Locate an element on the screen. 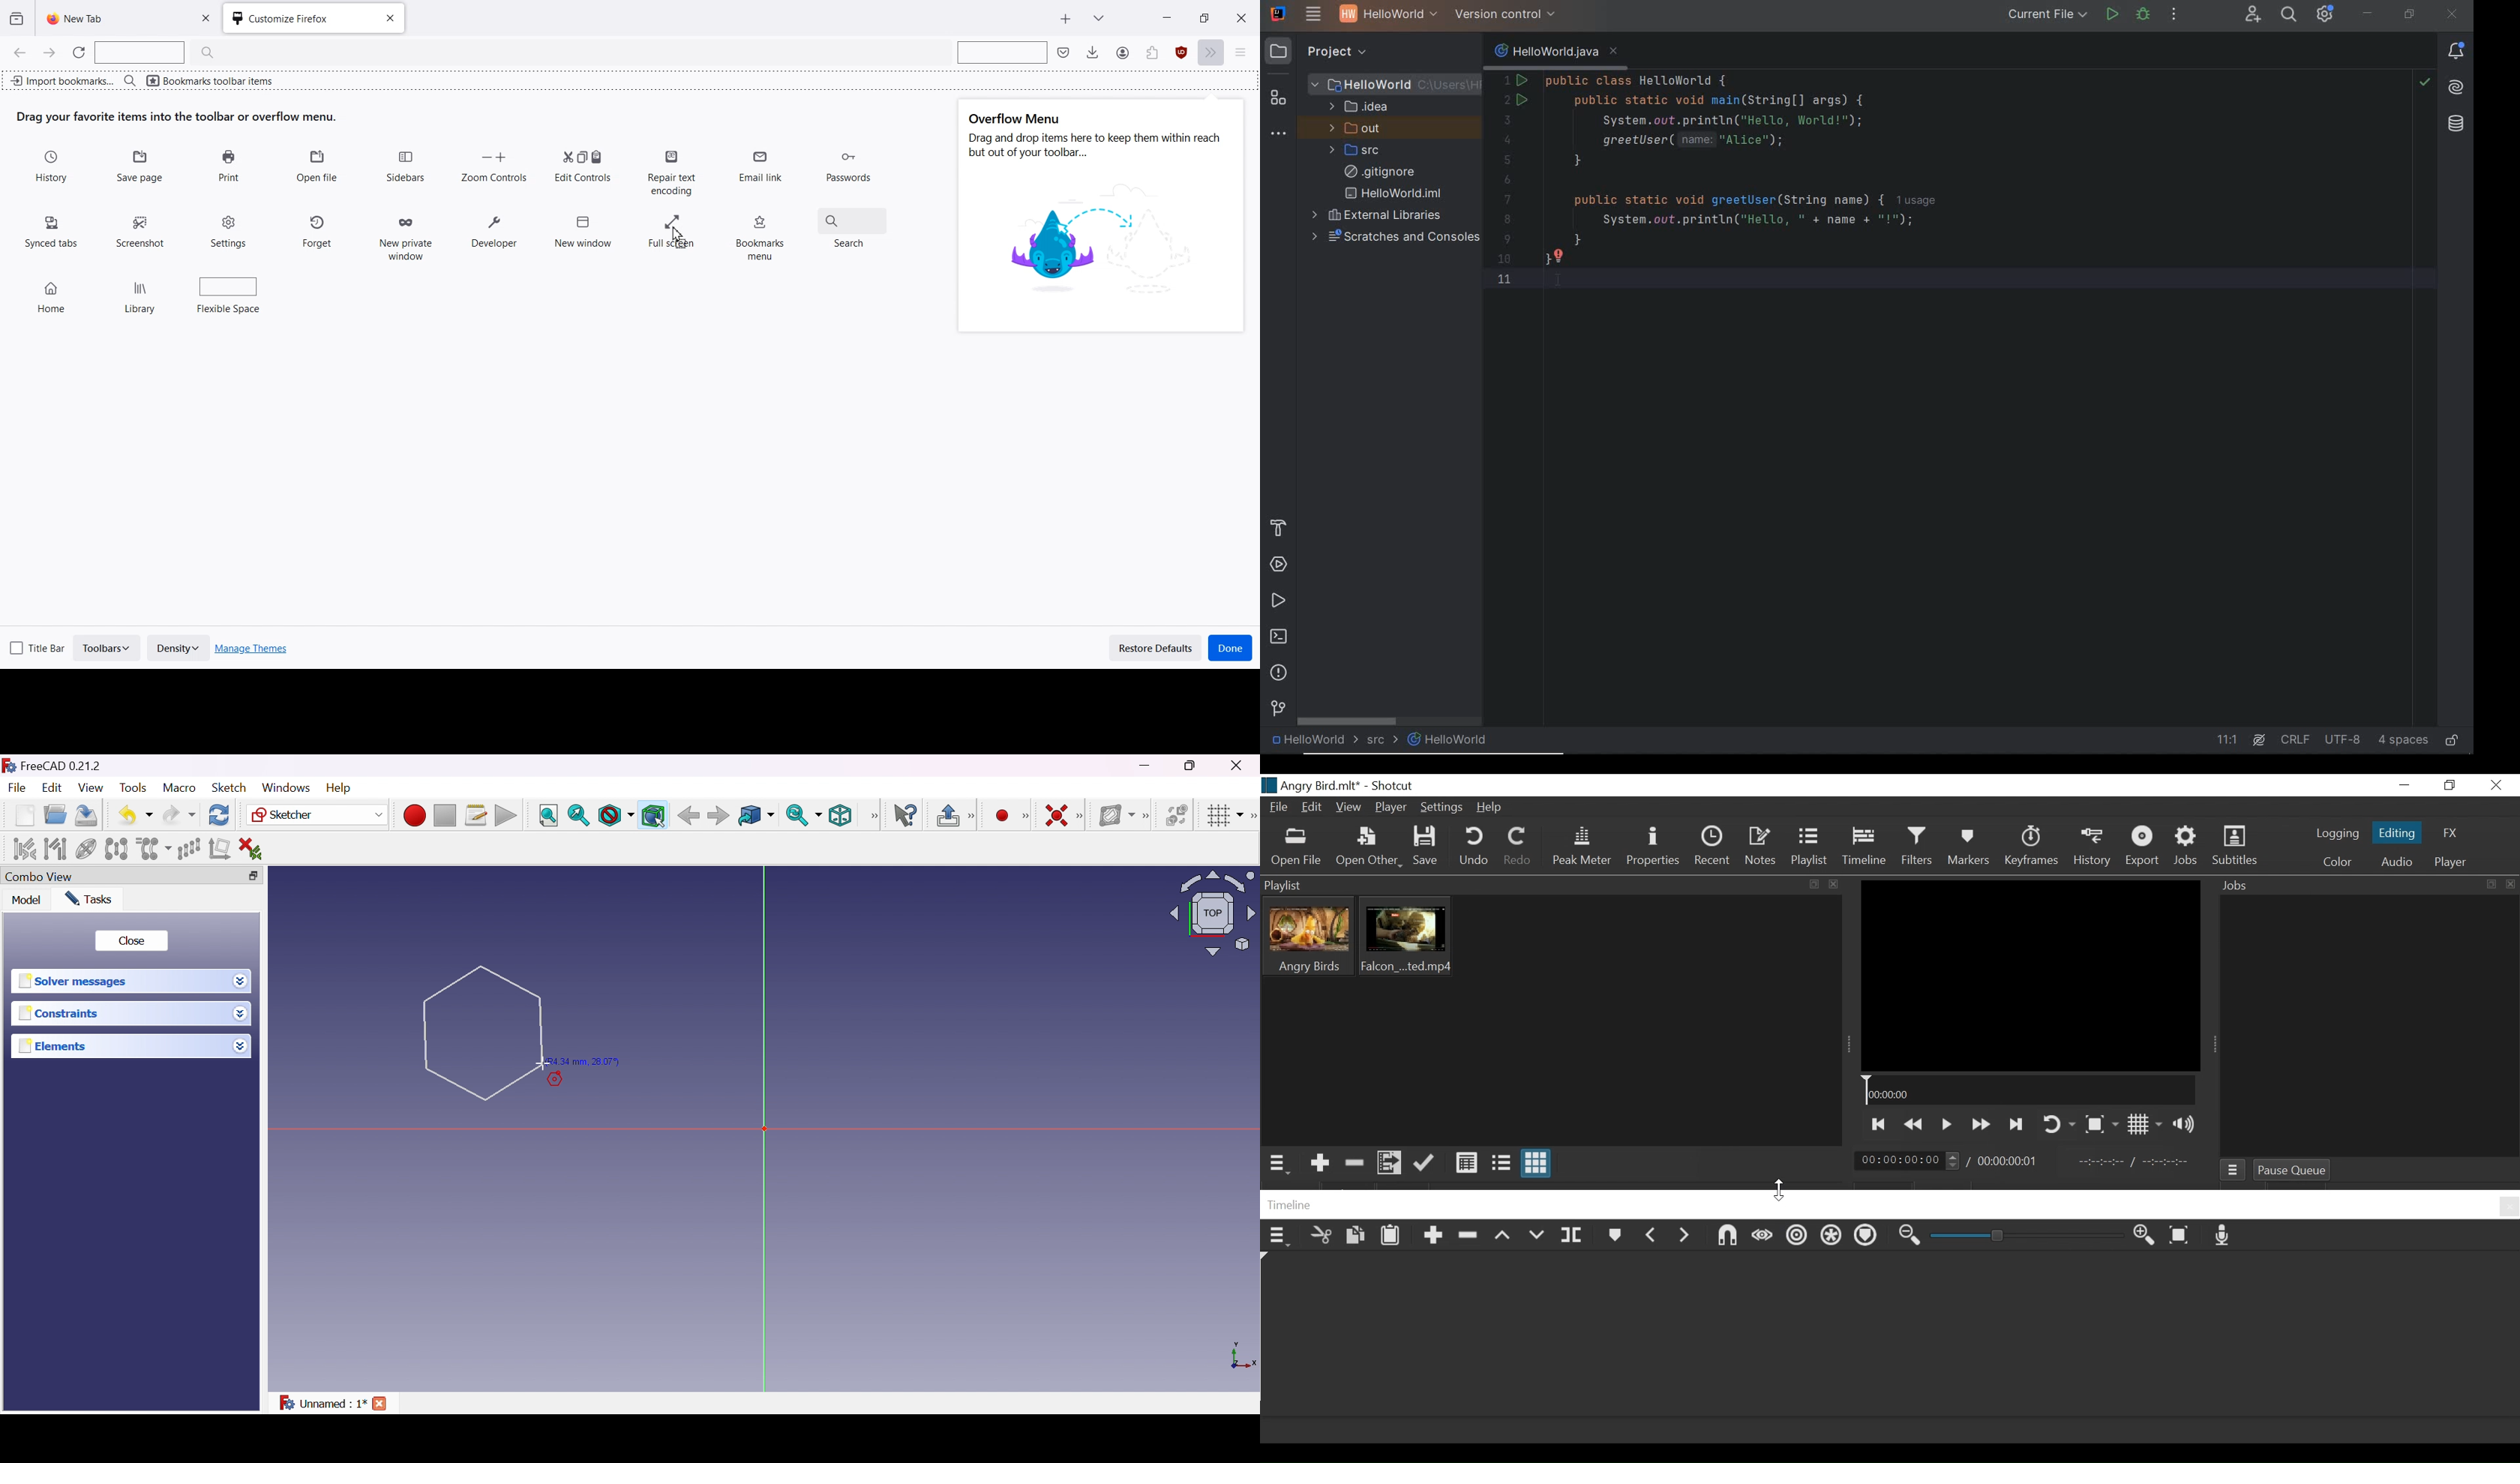 The height and width of the screenshot is (1484, 2520). Repair text encoding is located at coordinates (671, 171).